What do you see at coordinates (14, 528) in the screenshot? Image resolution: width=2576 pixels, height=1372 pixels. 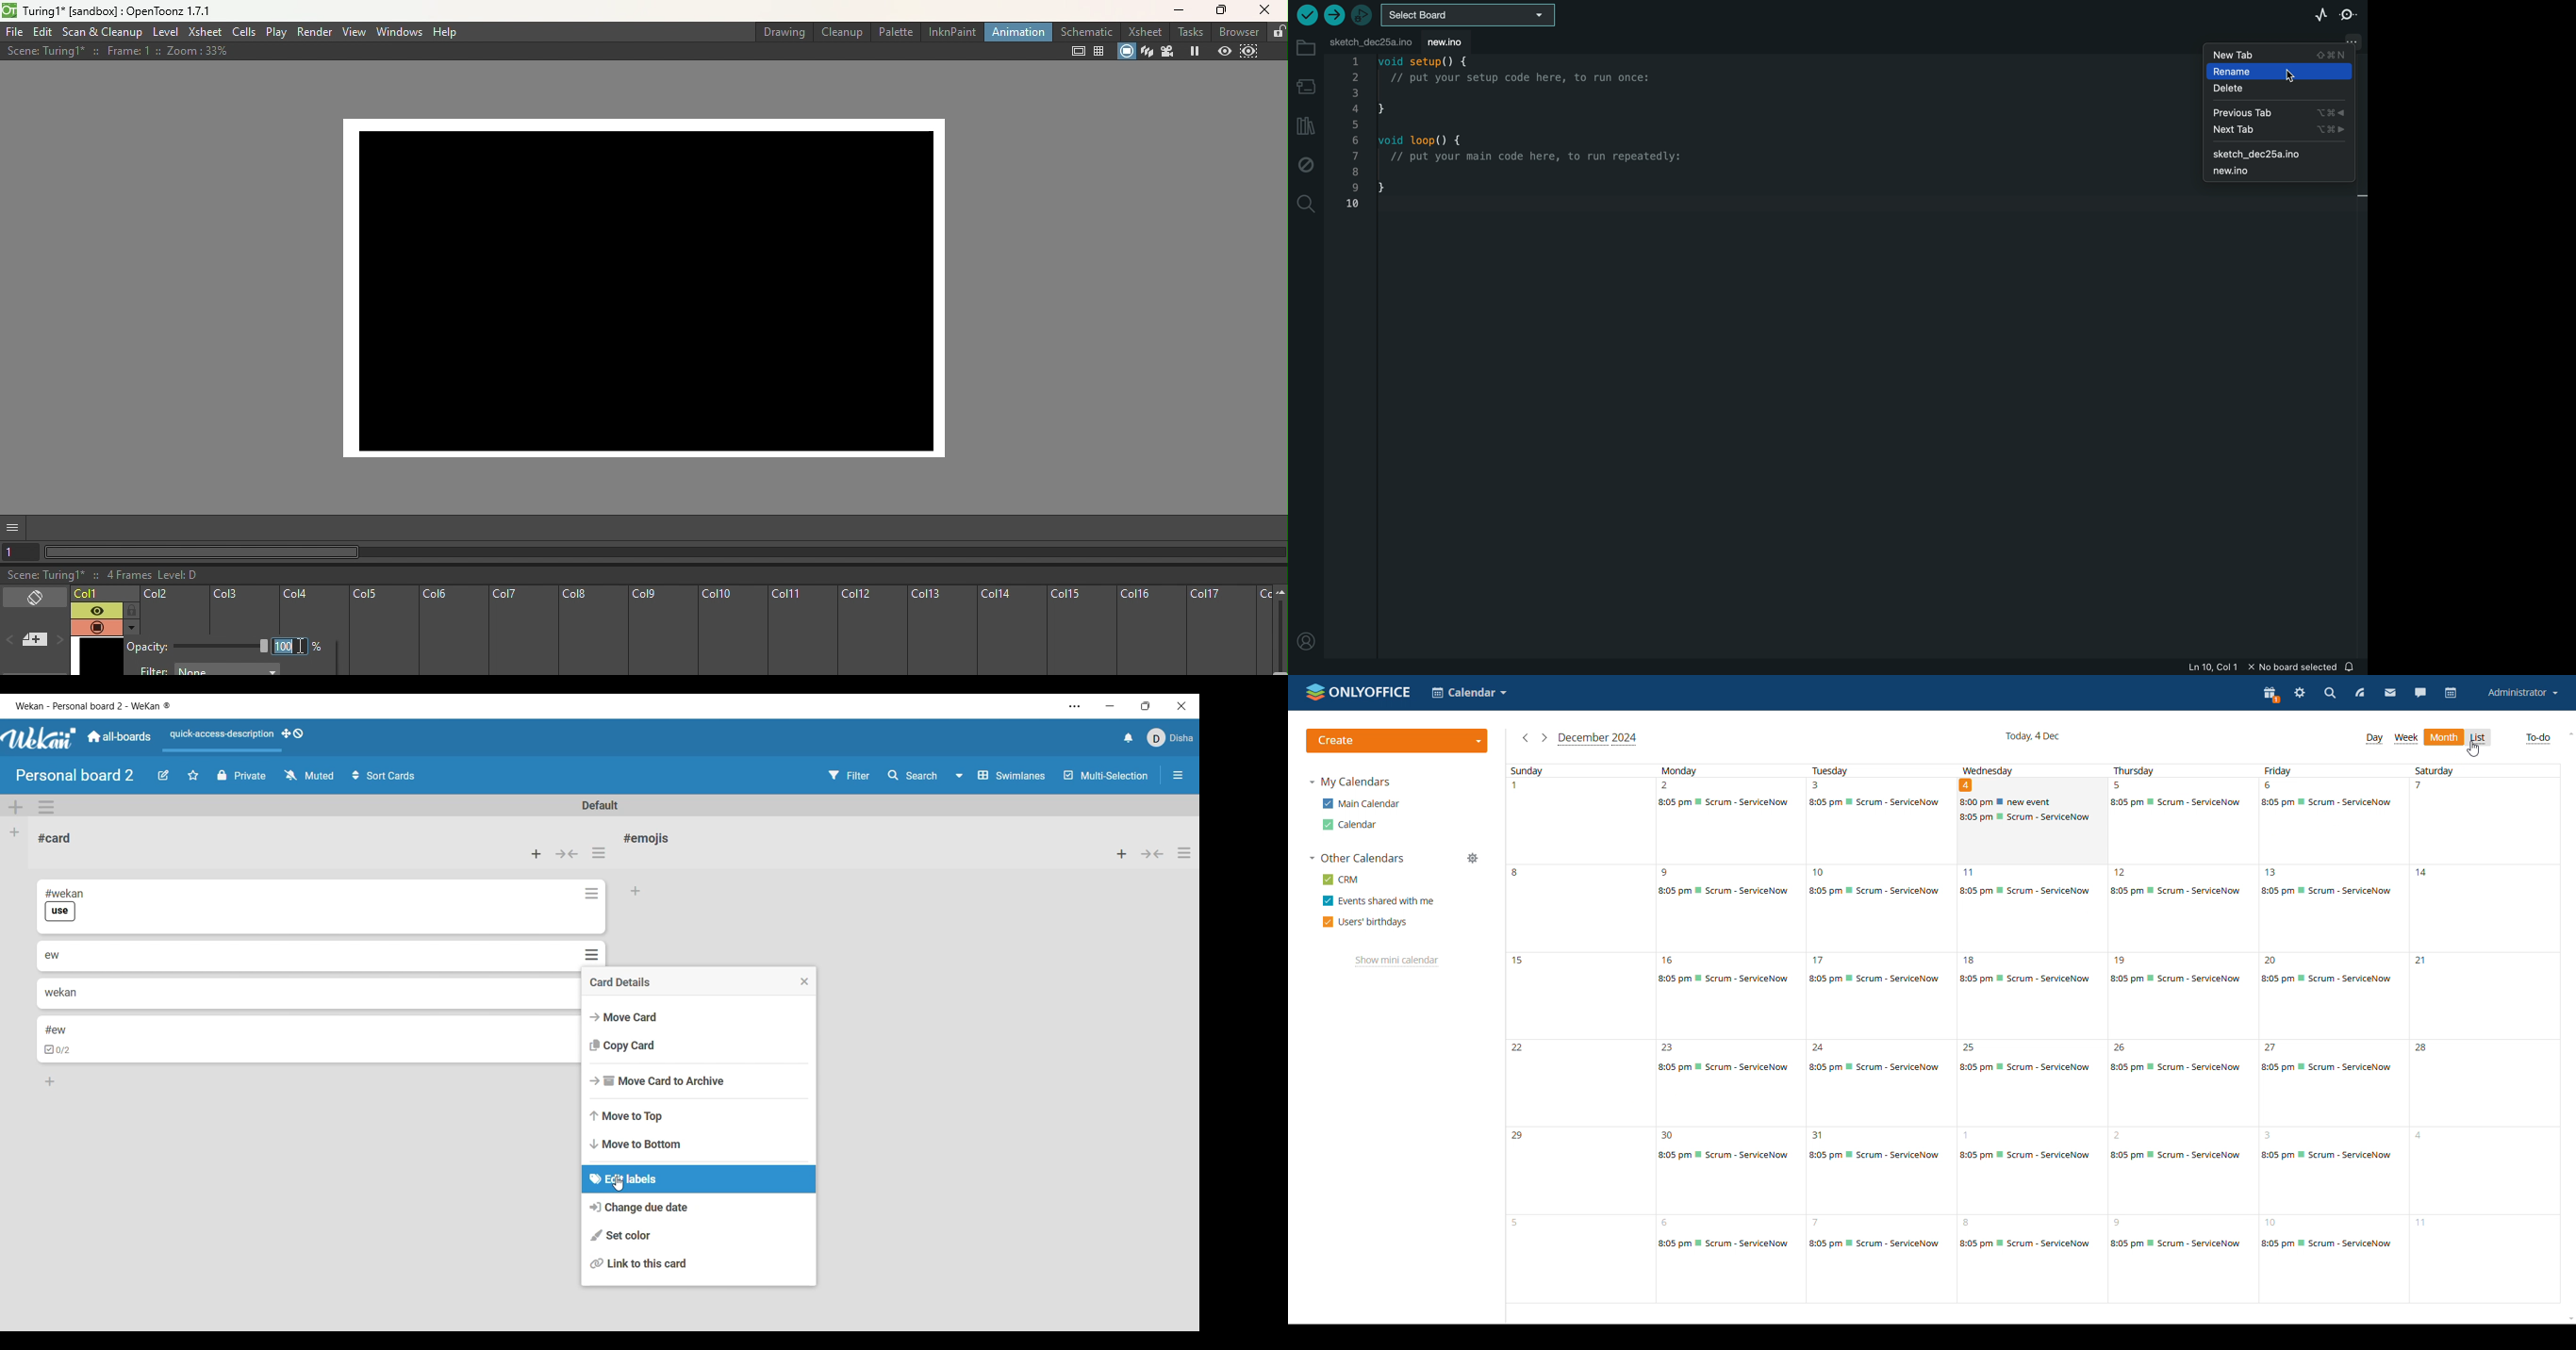 I see `GUI show/hide` at bounding box center [14, 528].